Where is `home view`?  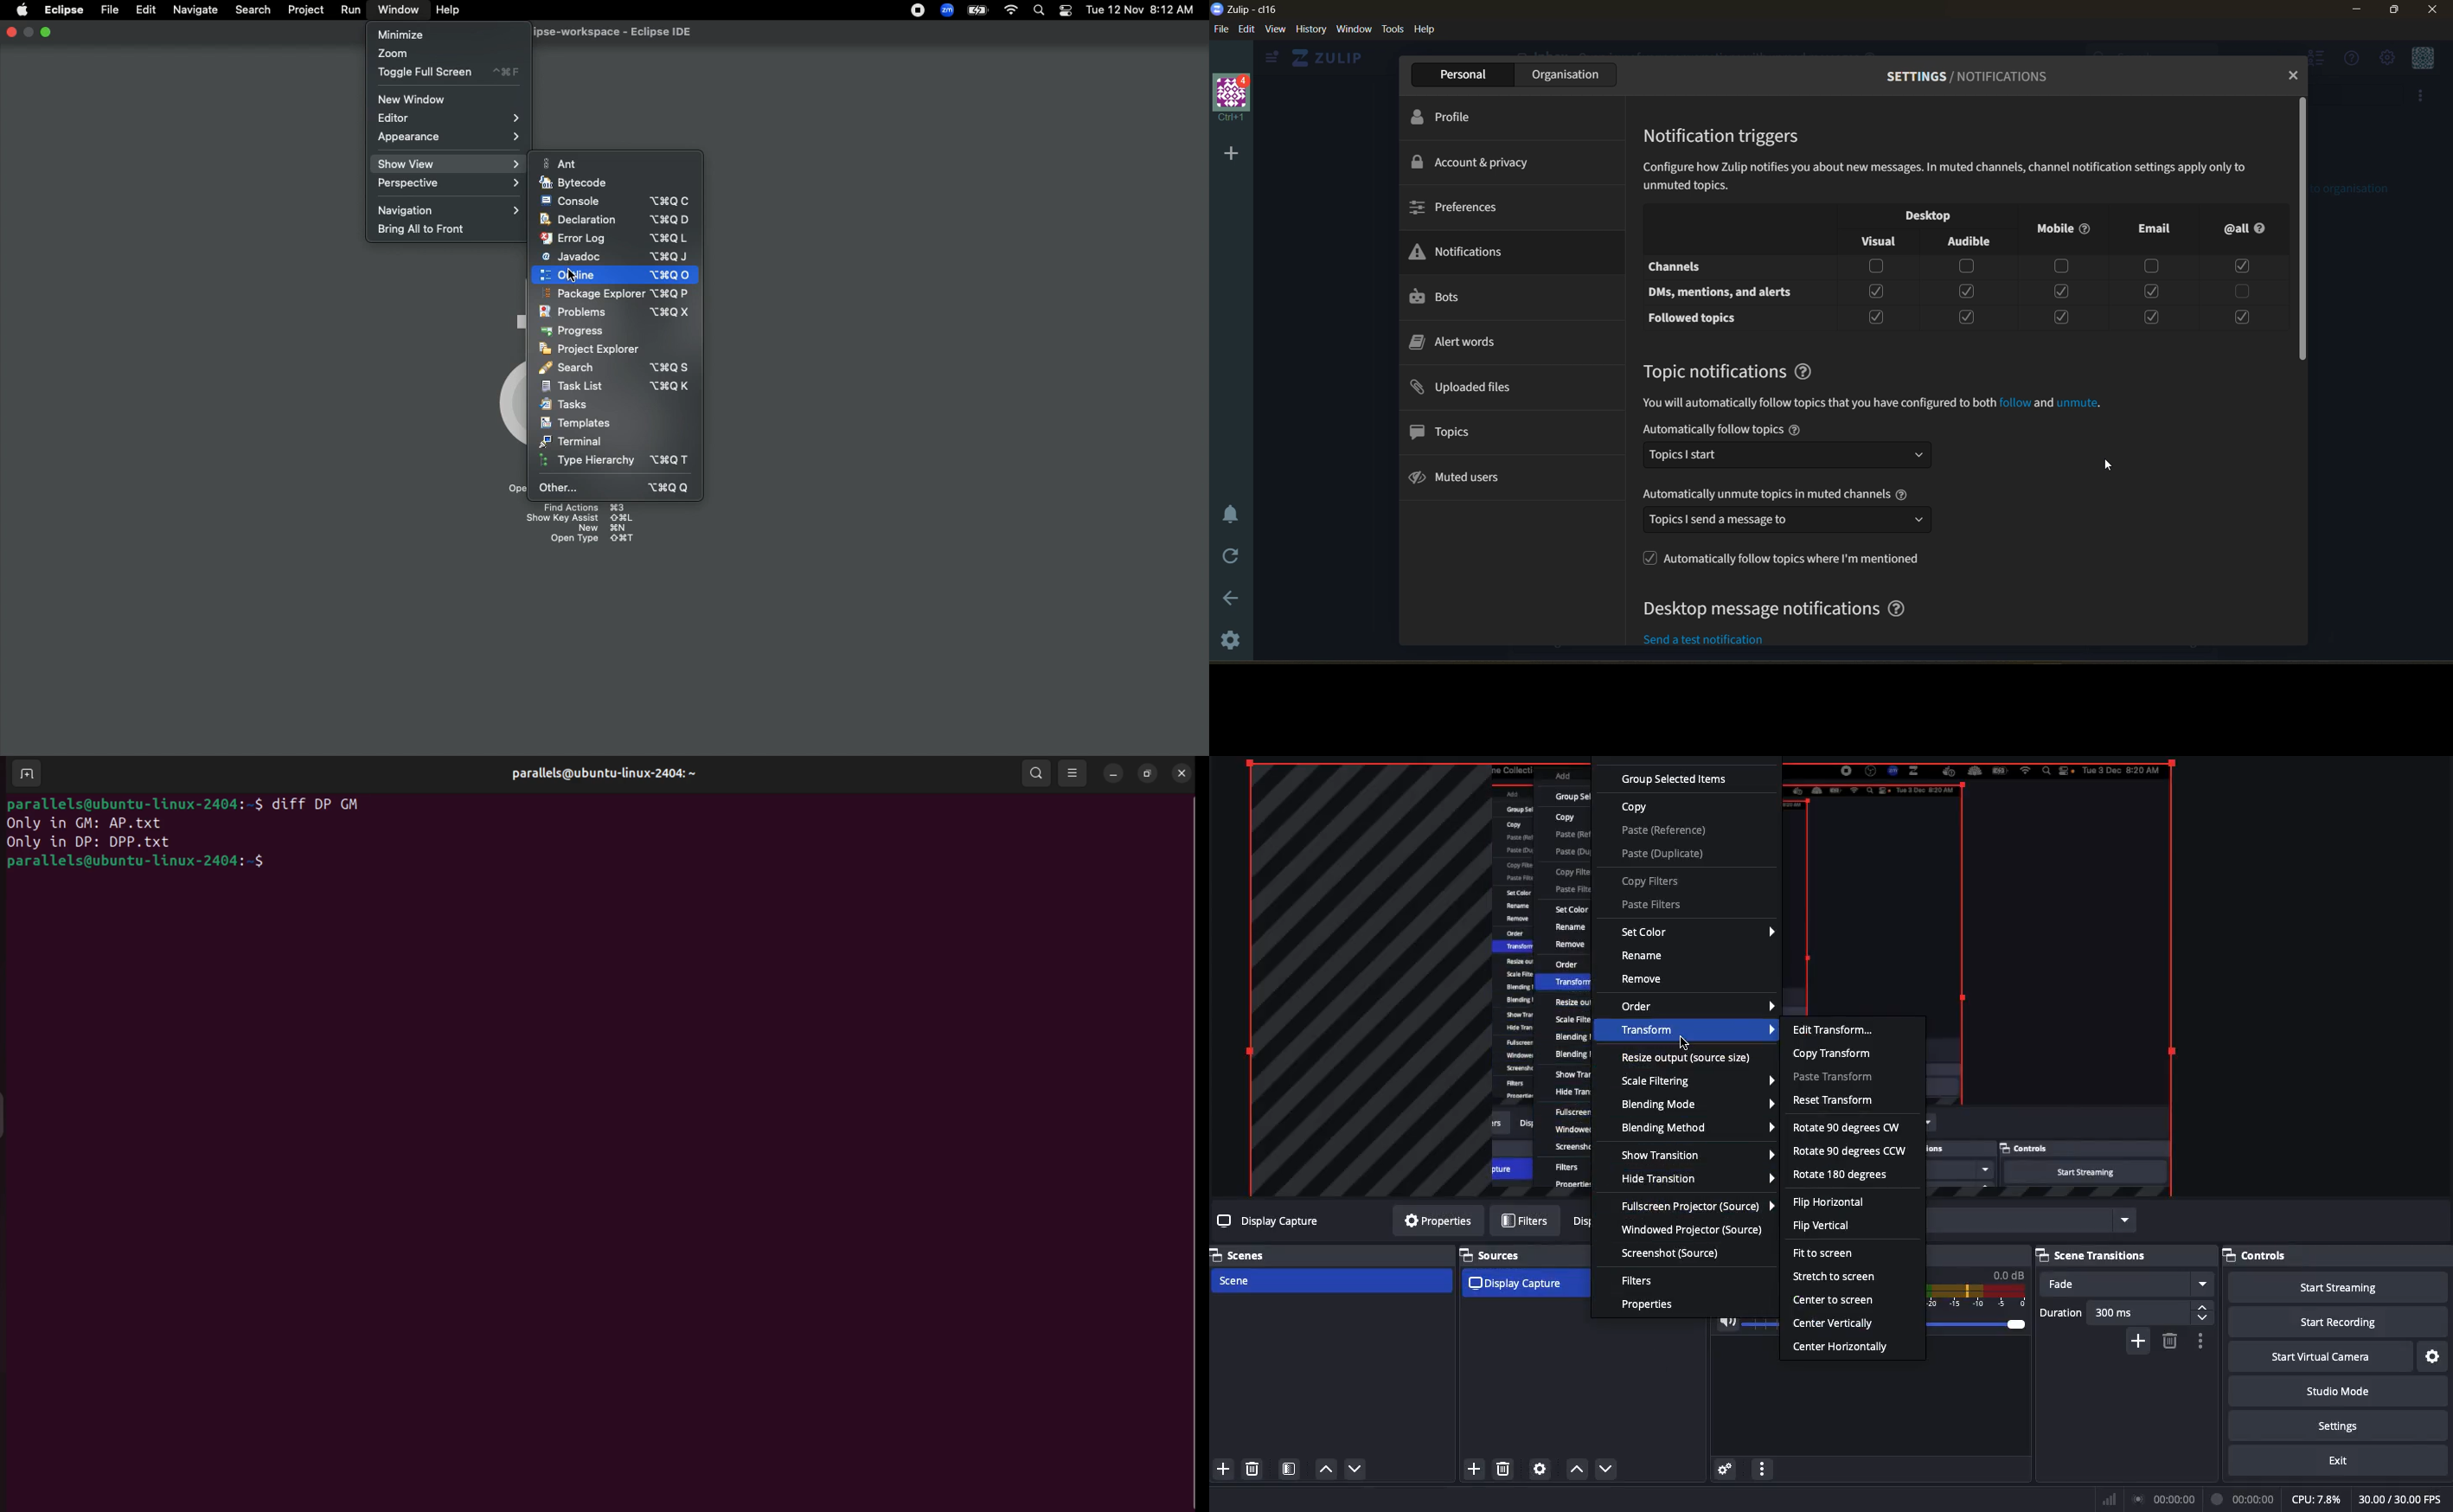
home view is located at coordinates (1330, 58).